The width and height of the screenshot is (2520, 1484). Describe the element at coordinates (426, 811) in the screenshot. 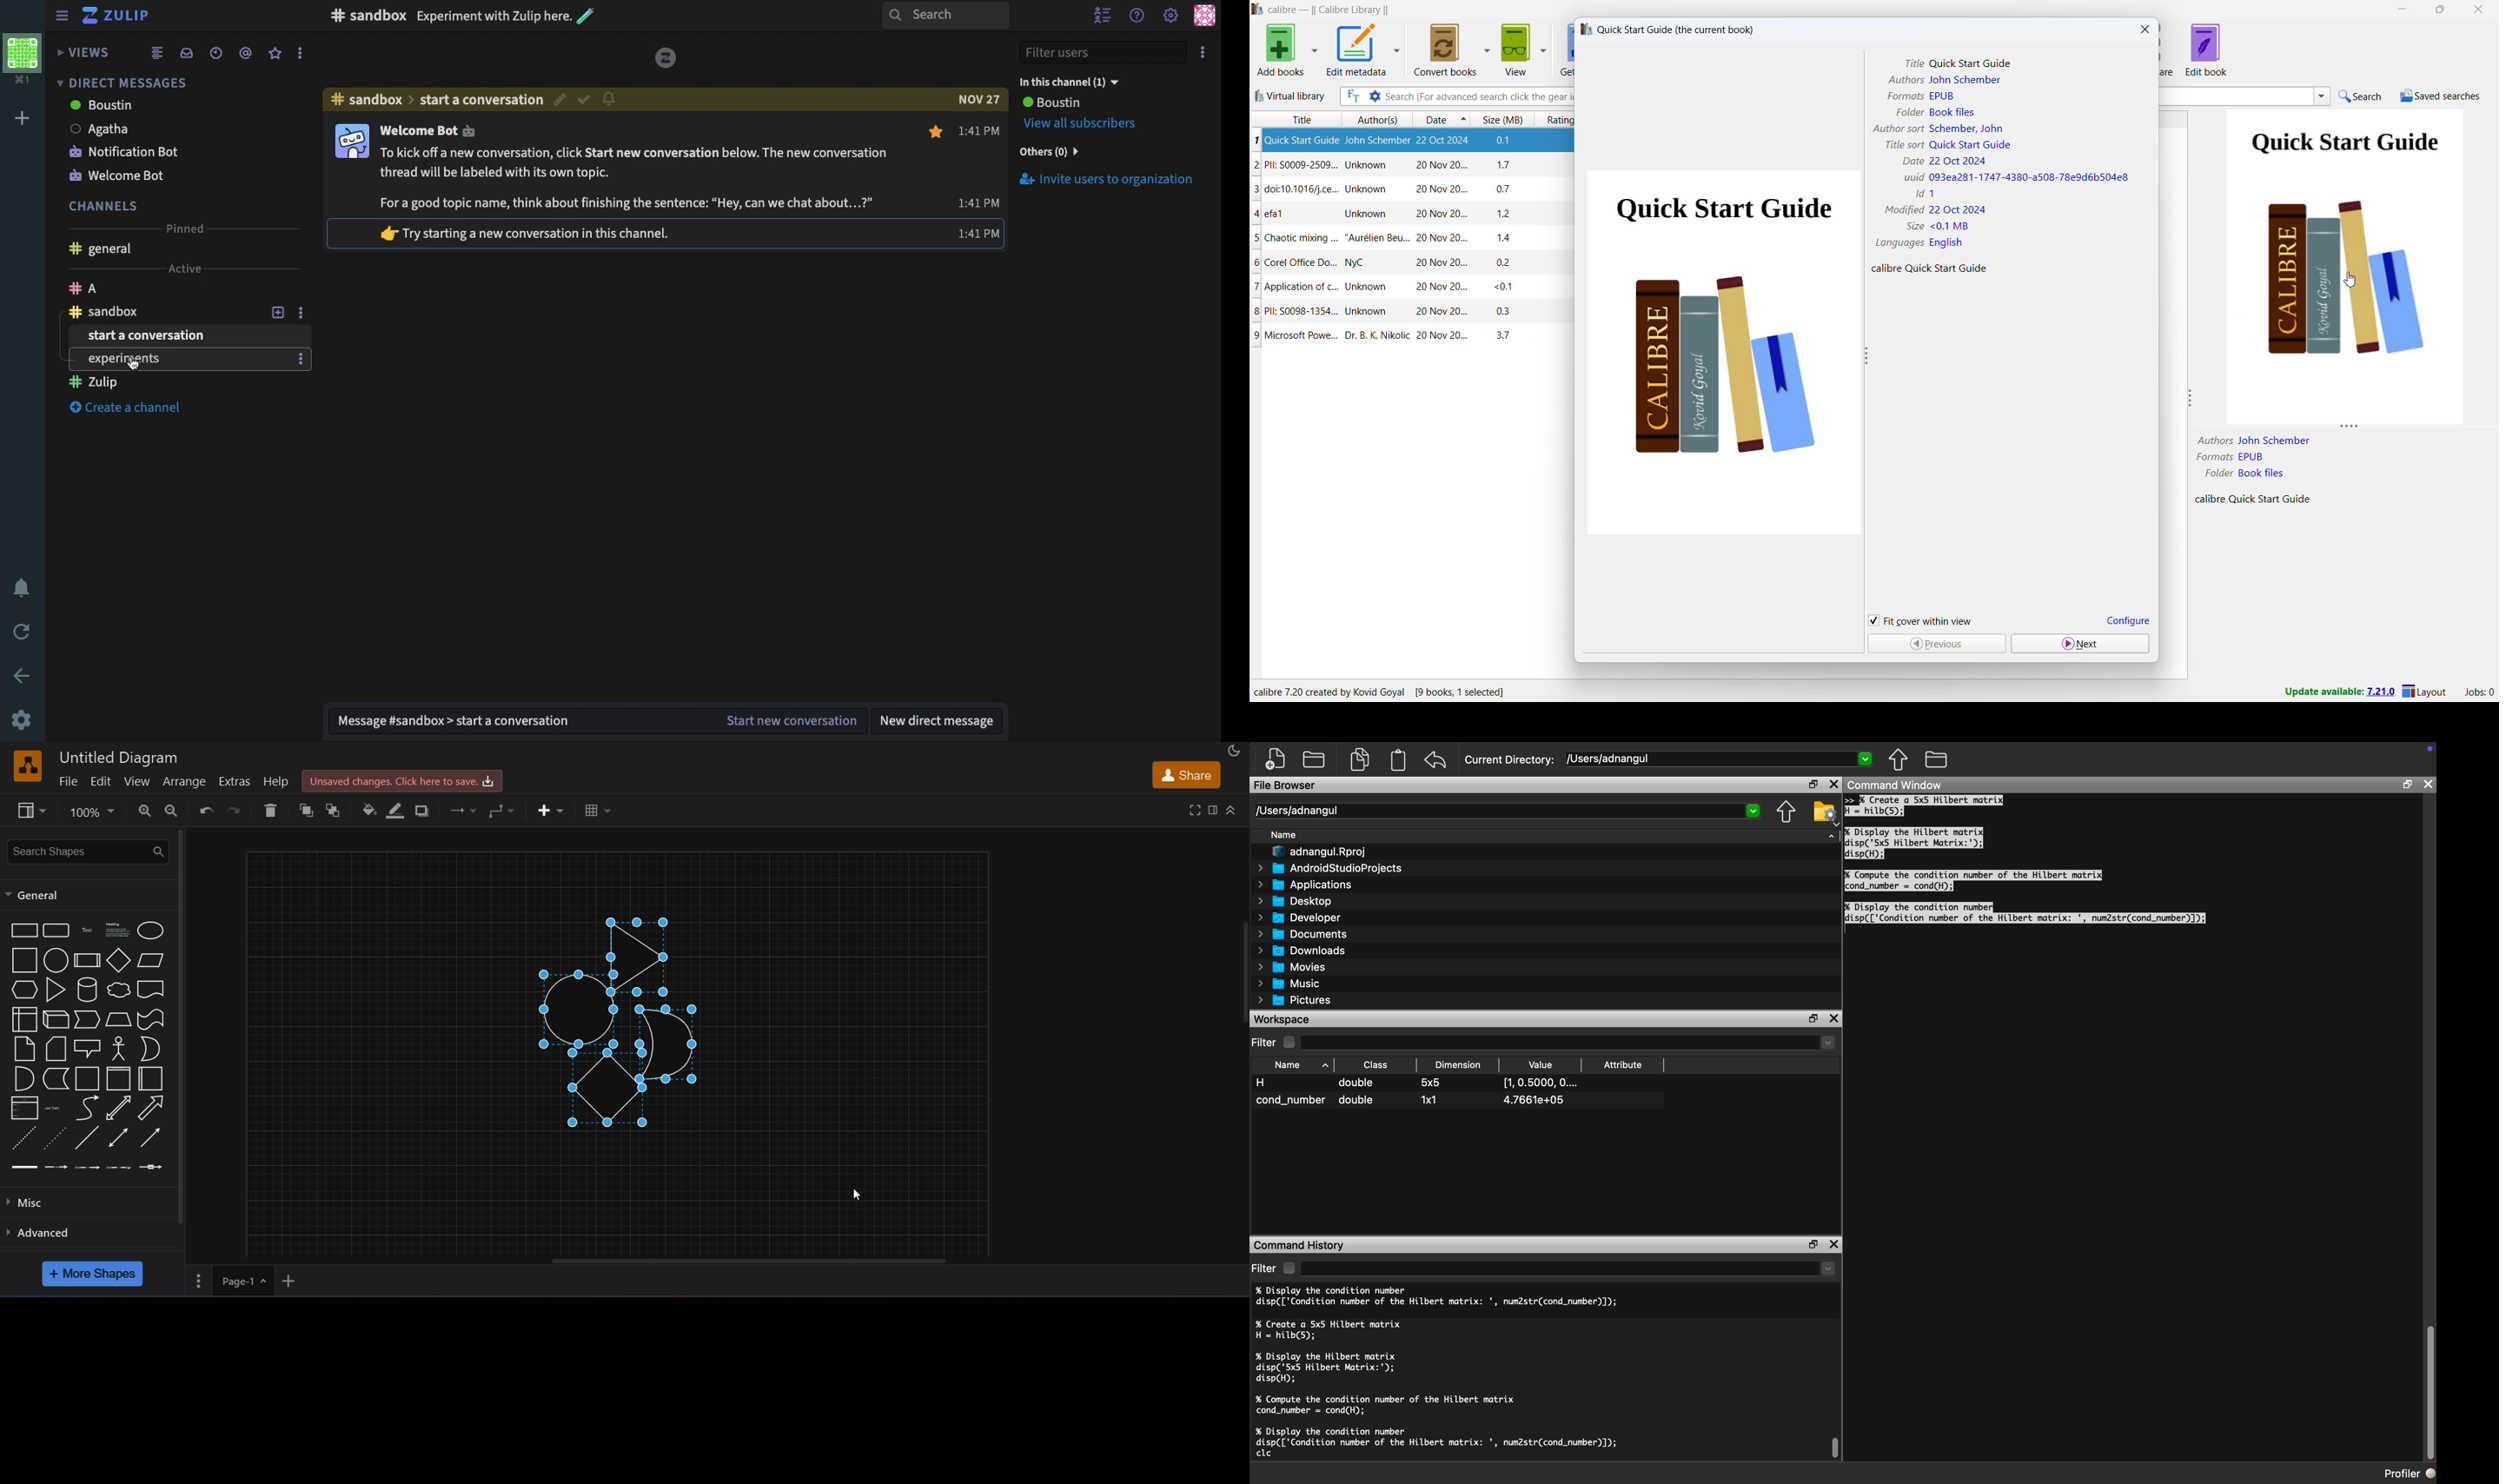

I see `shadow` at that location.